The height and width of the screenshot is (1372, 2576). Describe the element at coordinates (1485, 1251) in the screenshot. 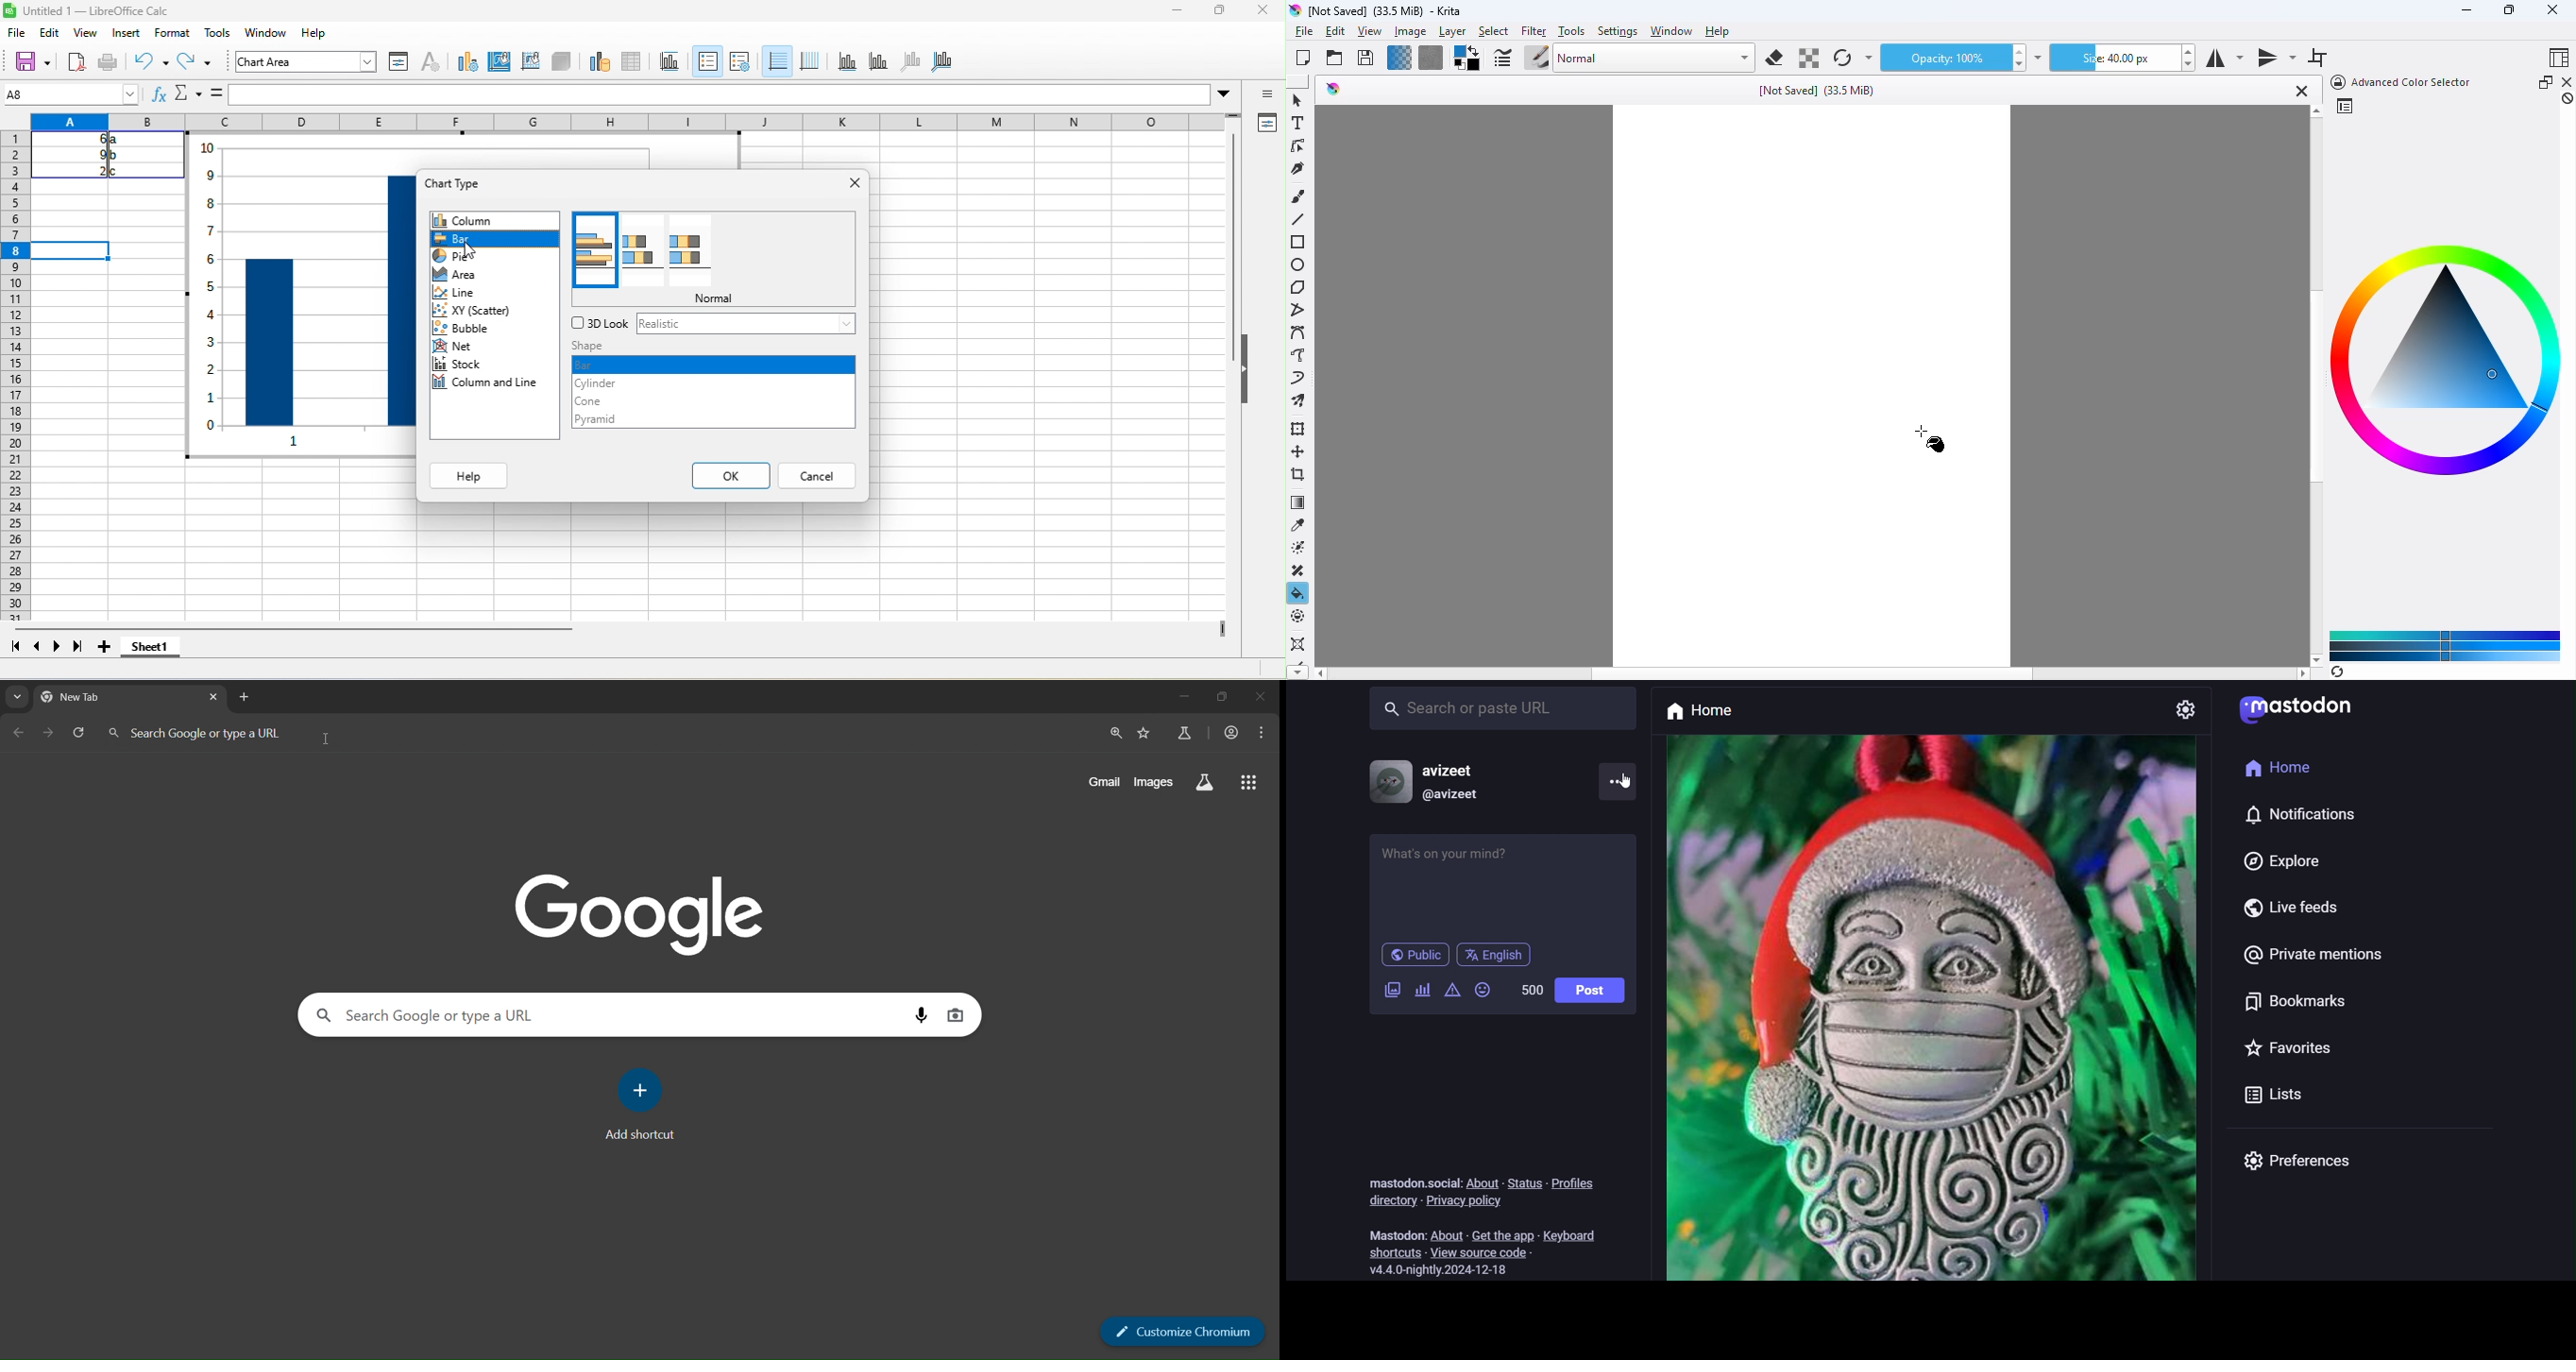

I see `view source code` at that location.